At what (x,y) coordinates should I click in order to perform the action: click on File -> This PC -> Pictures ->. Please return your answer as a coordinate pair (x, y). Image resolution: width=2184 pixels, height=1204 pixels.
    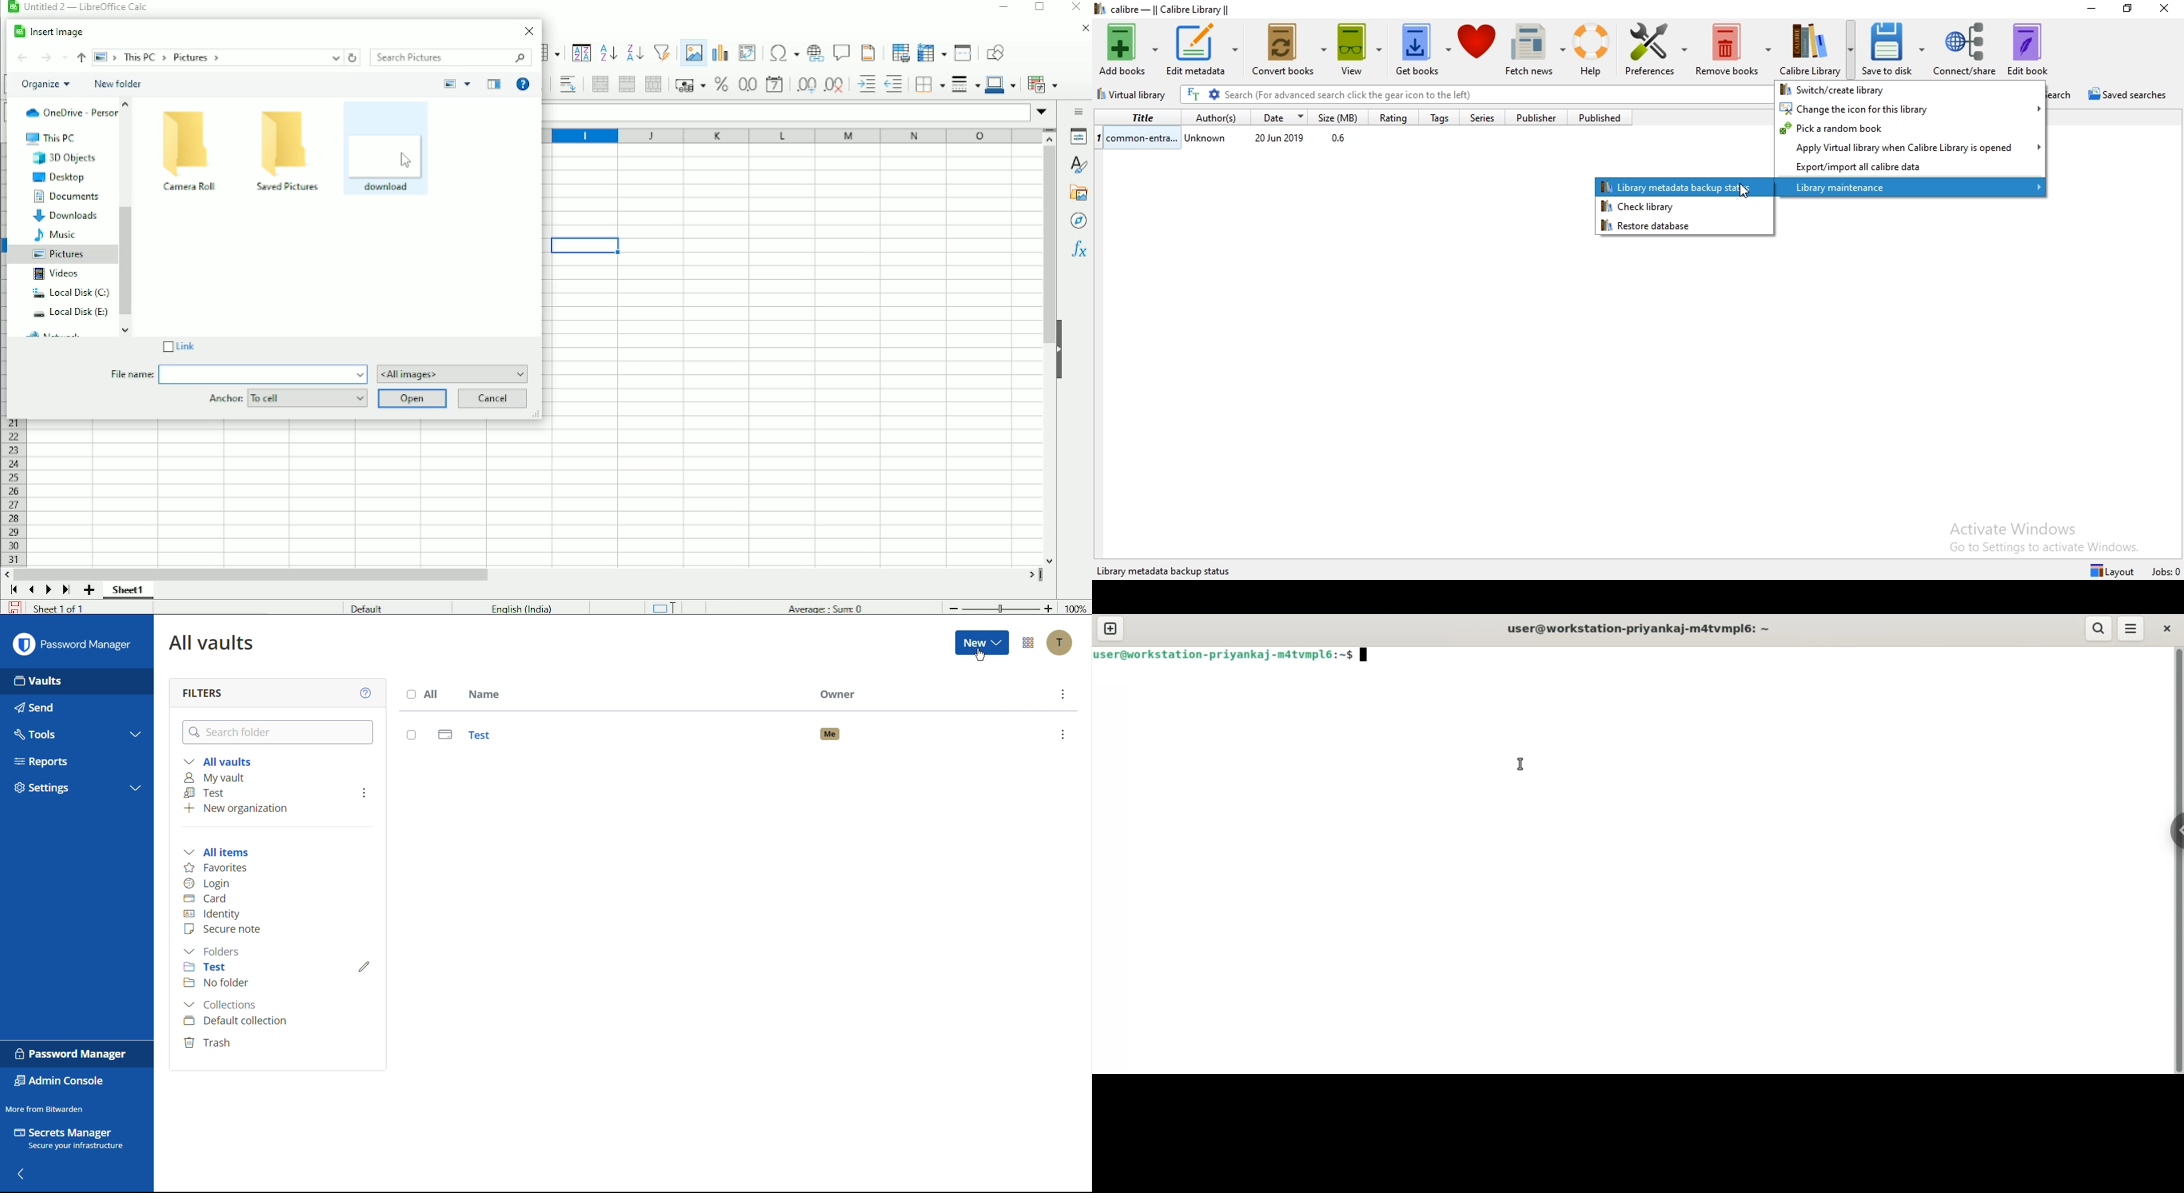
    Looking at the image, I should click on (216, 58).